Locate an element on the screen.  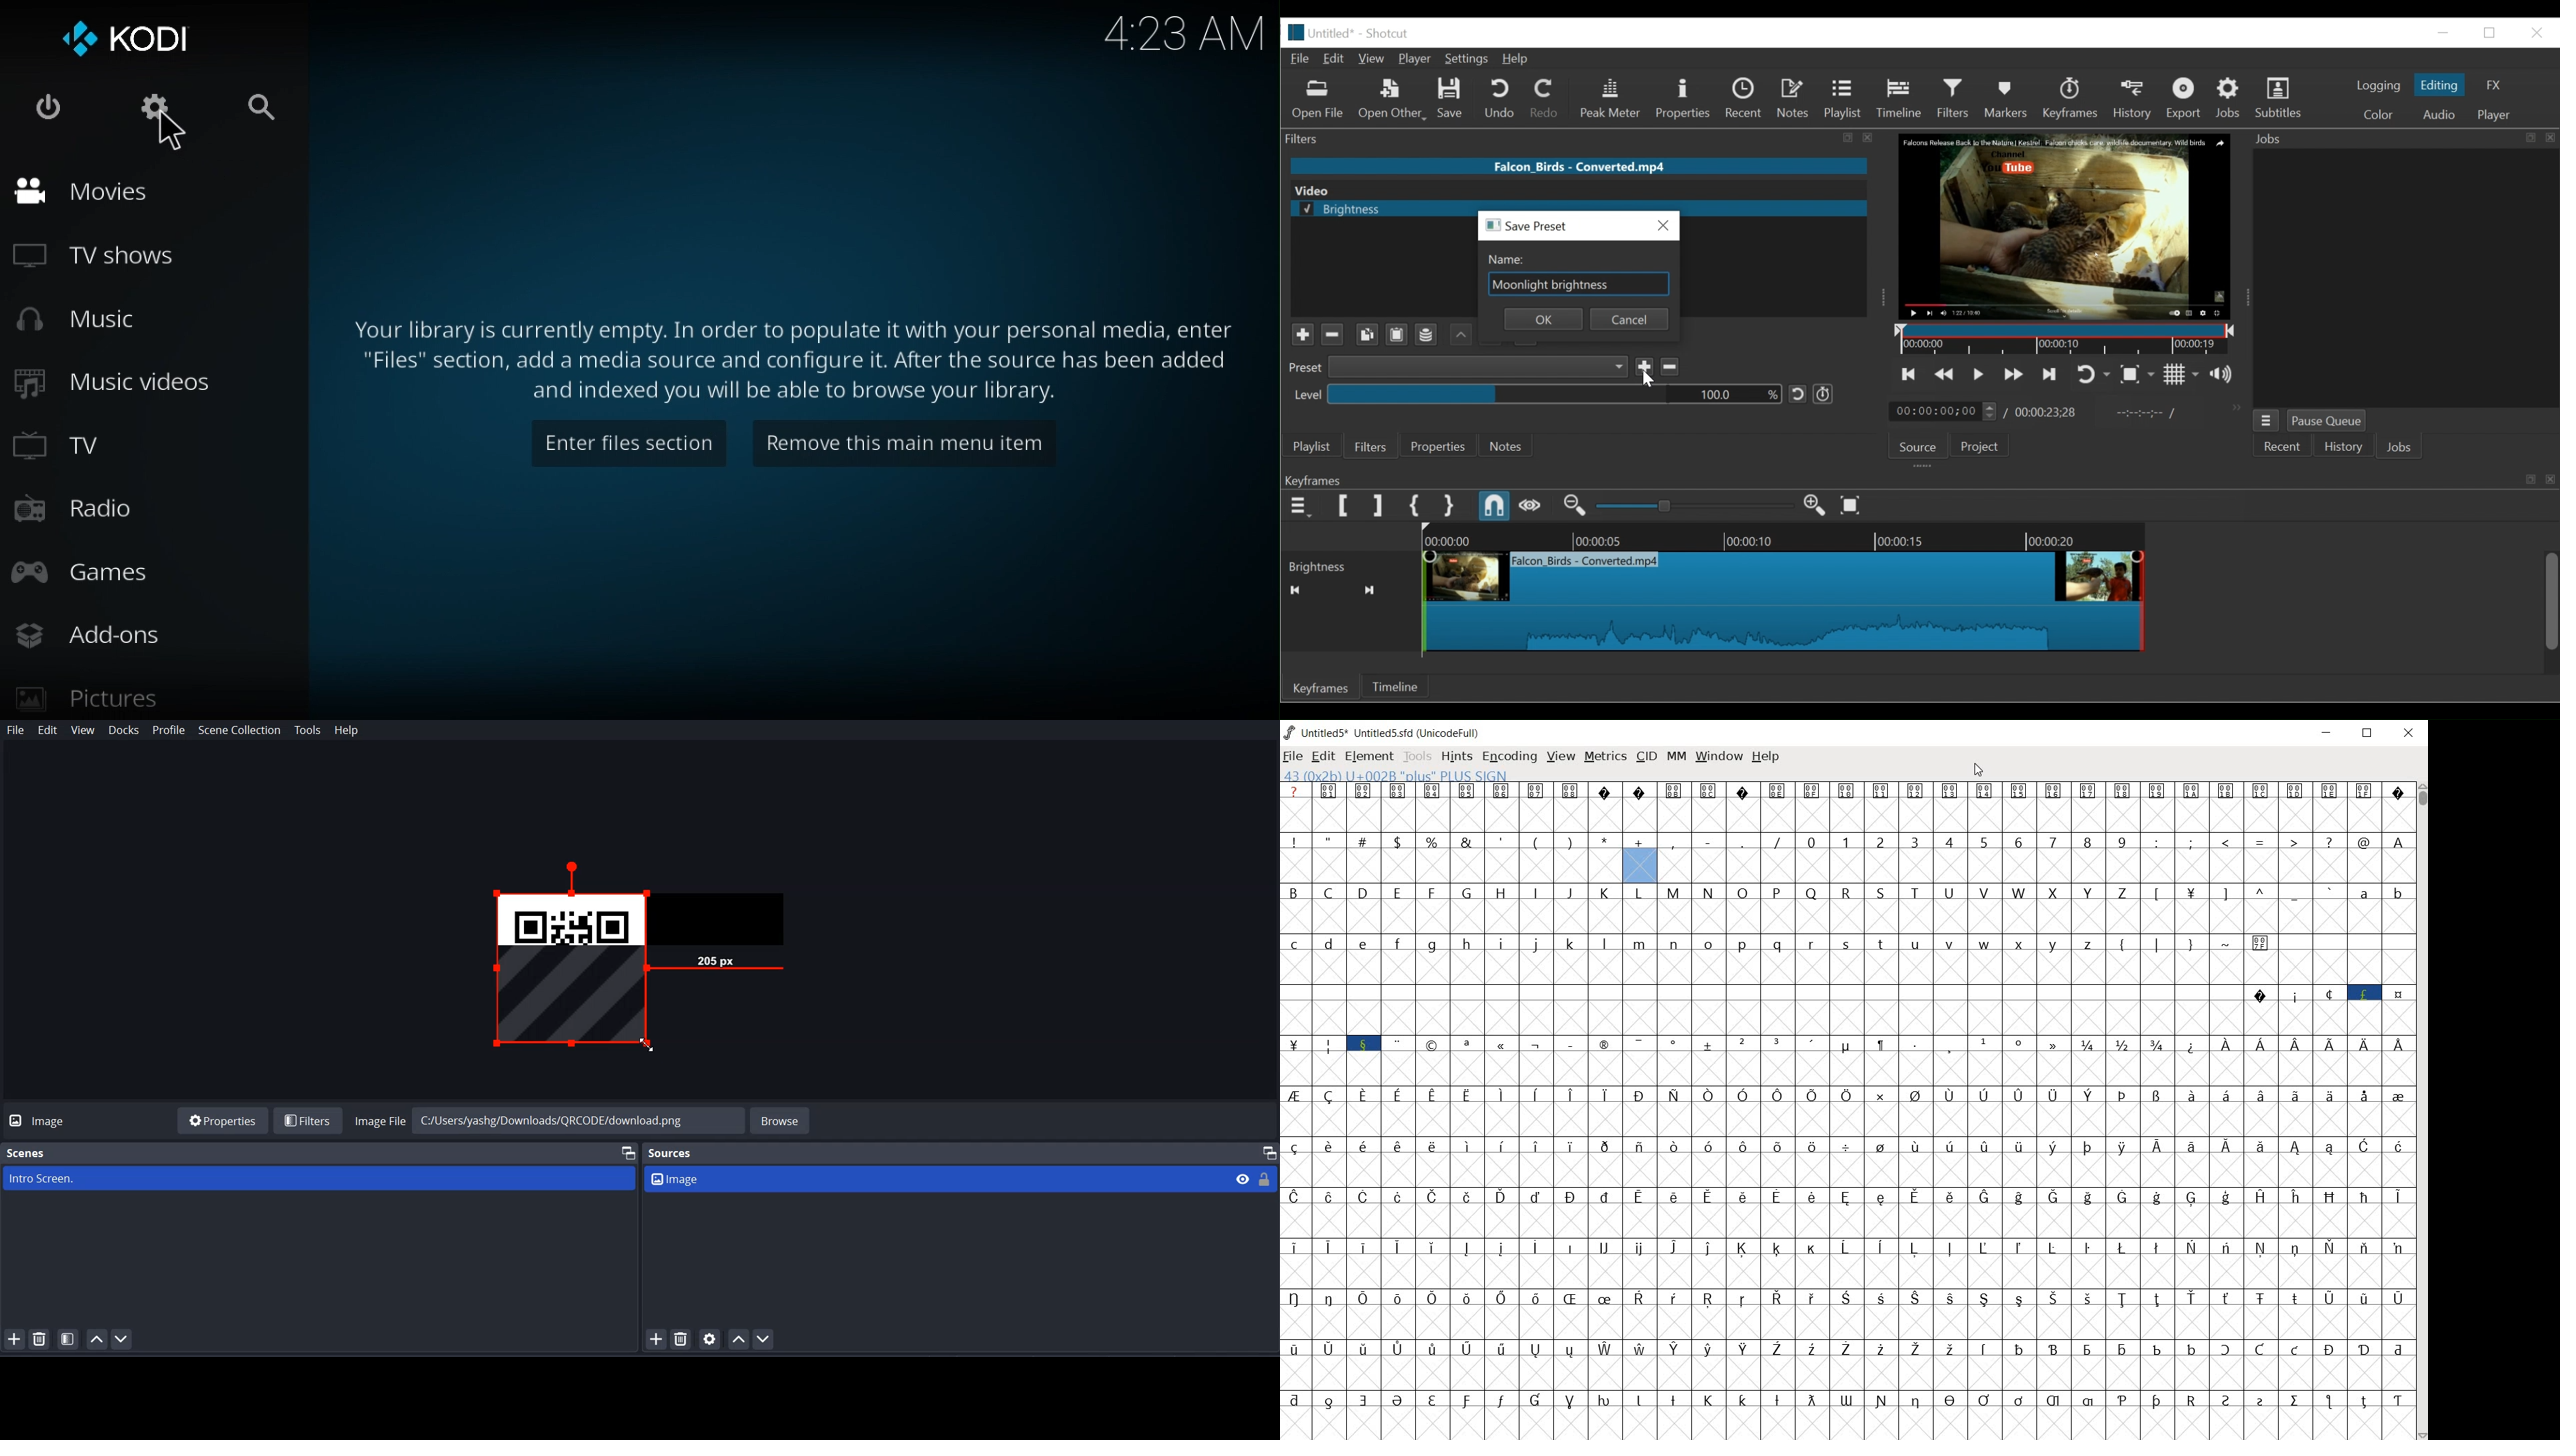
Shotcut is located at coordinates (1389, 33).